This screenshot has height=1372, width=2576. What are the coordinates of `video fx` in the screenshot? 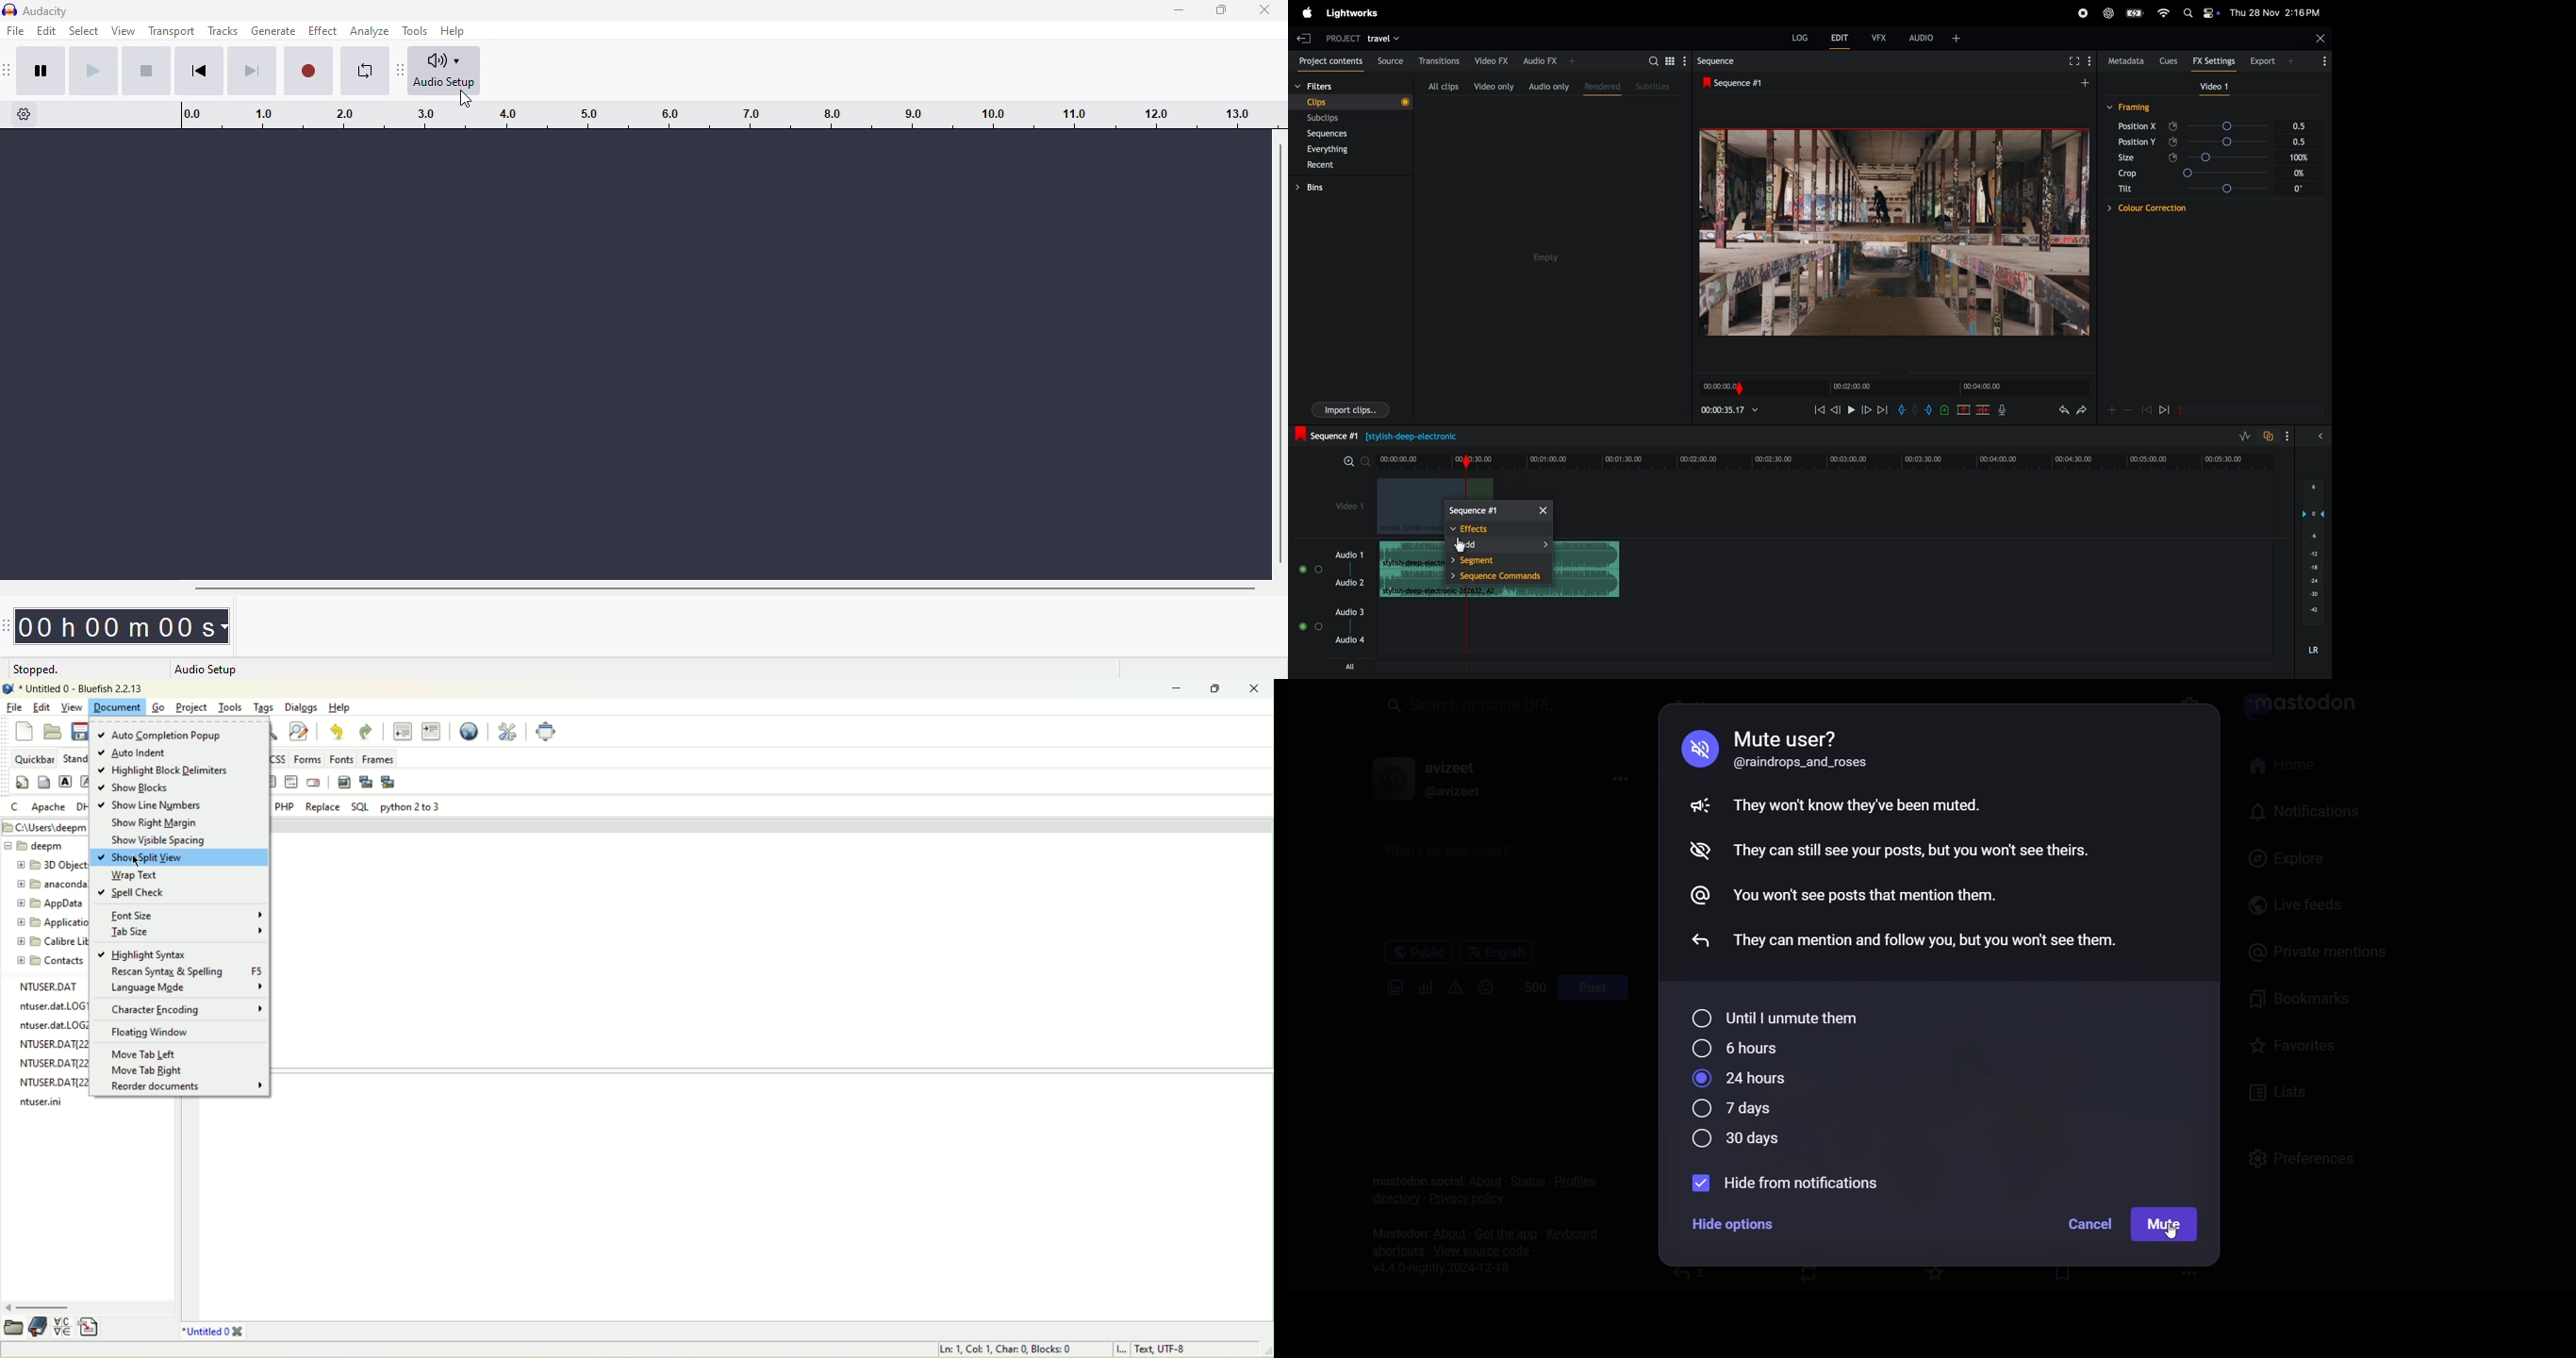 It's located at (1490, 59).